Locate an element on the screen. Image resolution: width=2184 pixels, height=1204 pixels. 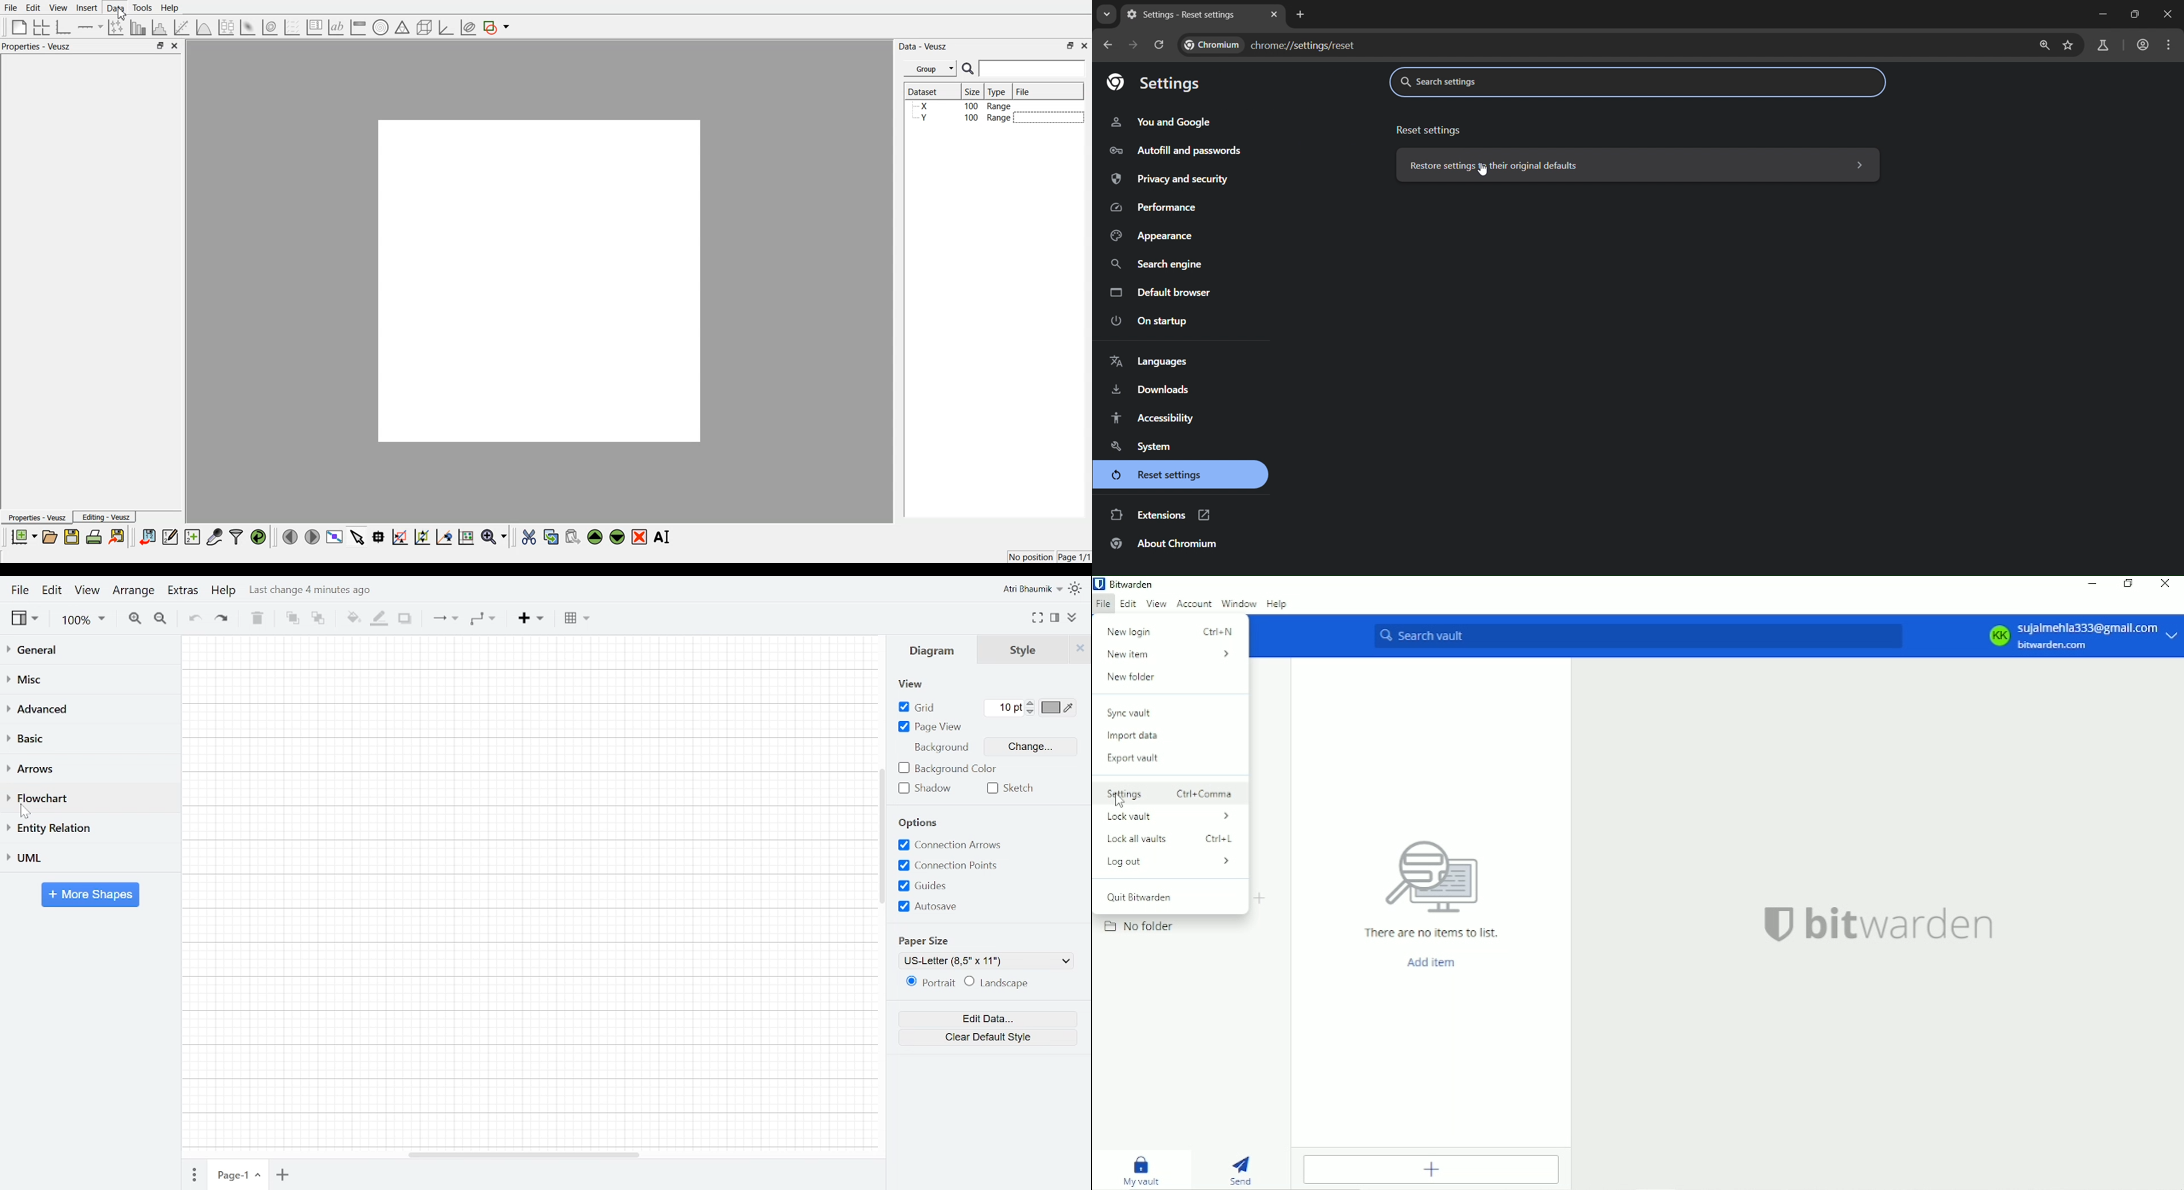
Current grid pt is located at coordinates (1005, 708).